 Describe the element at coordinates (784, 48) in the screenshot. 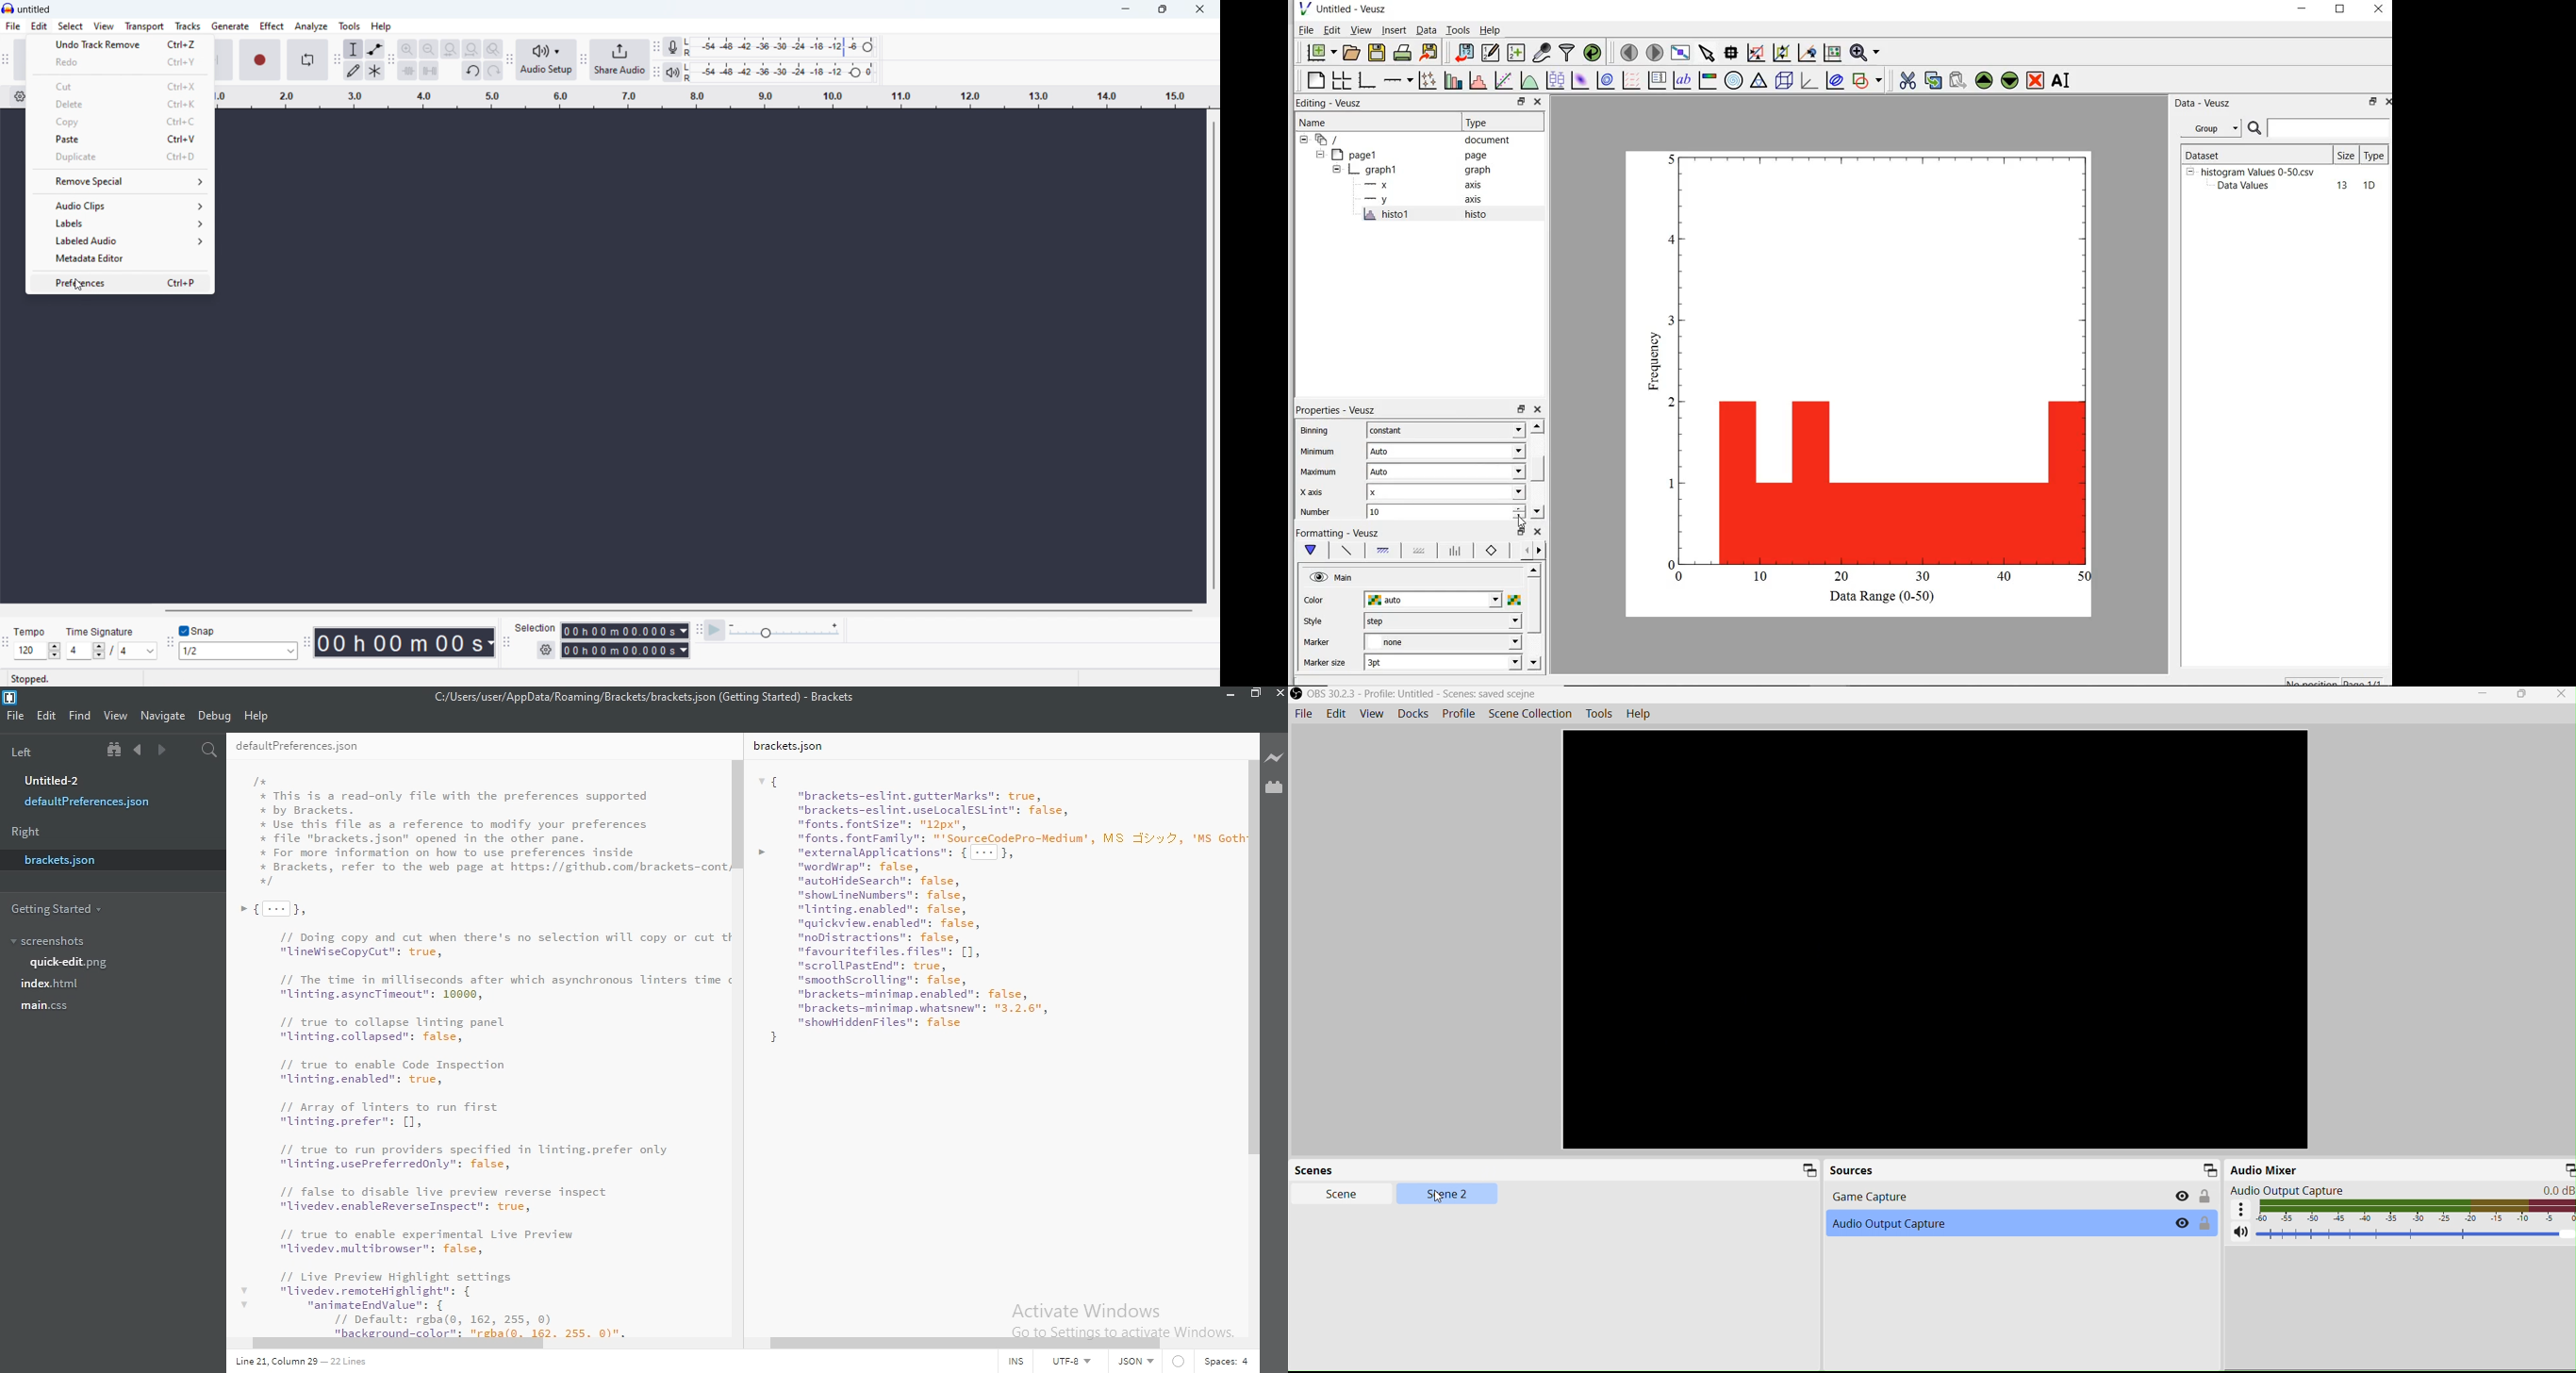

I see `recording level` at that location.